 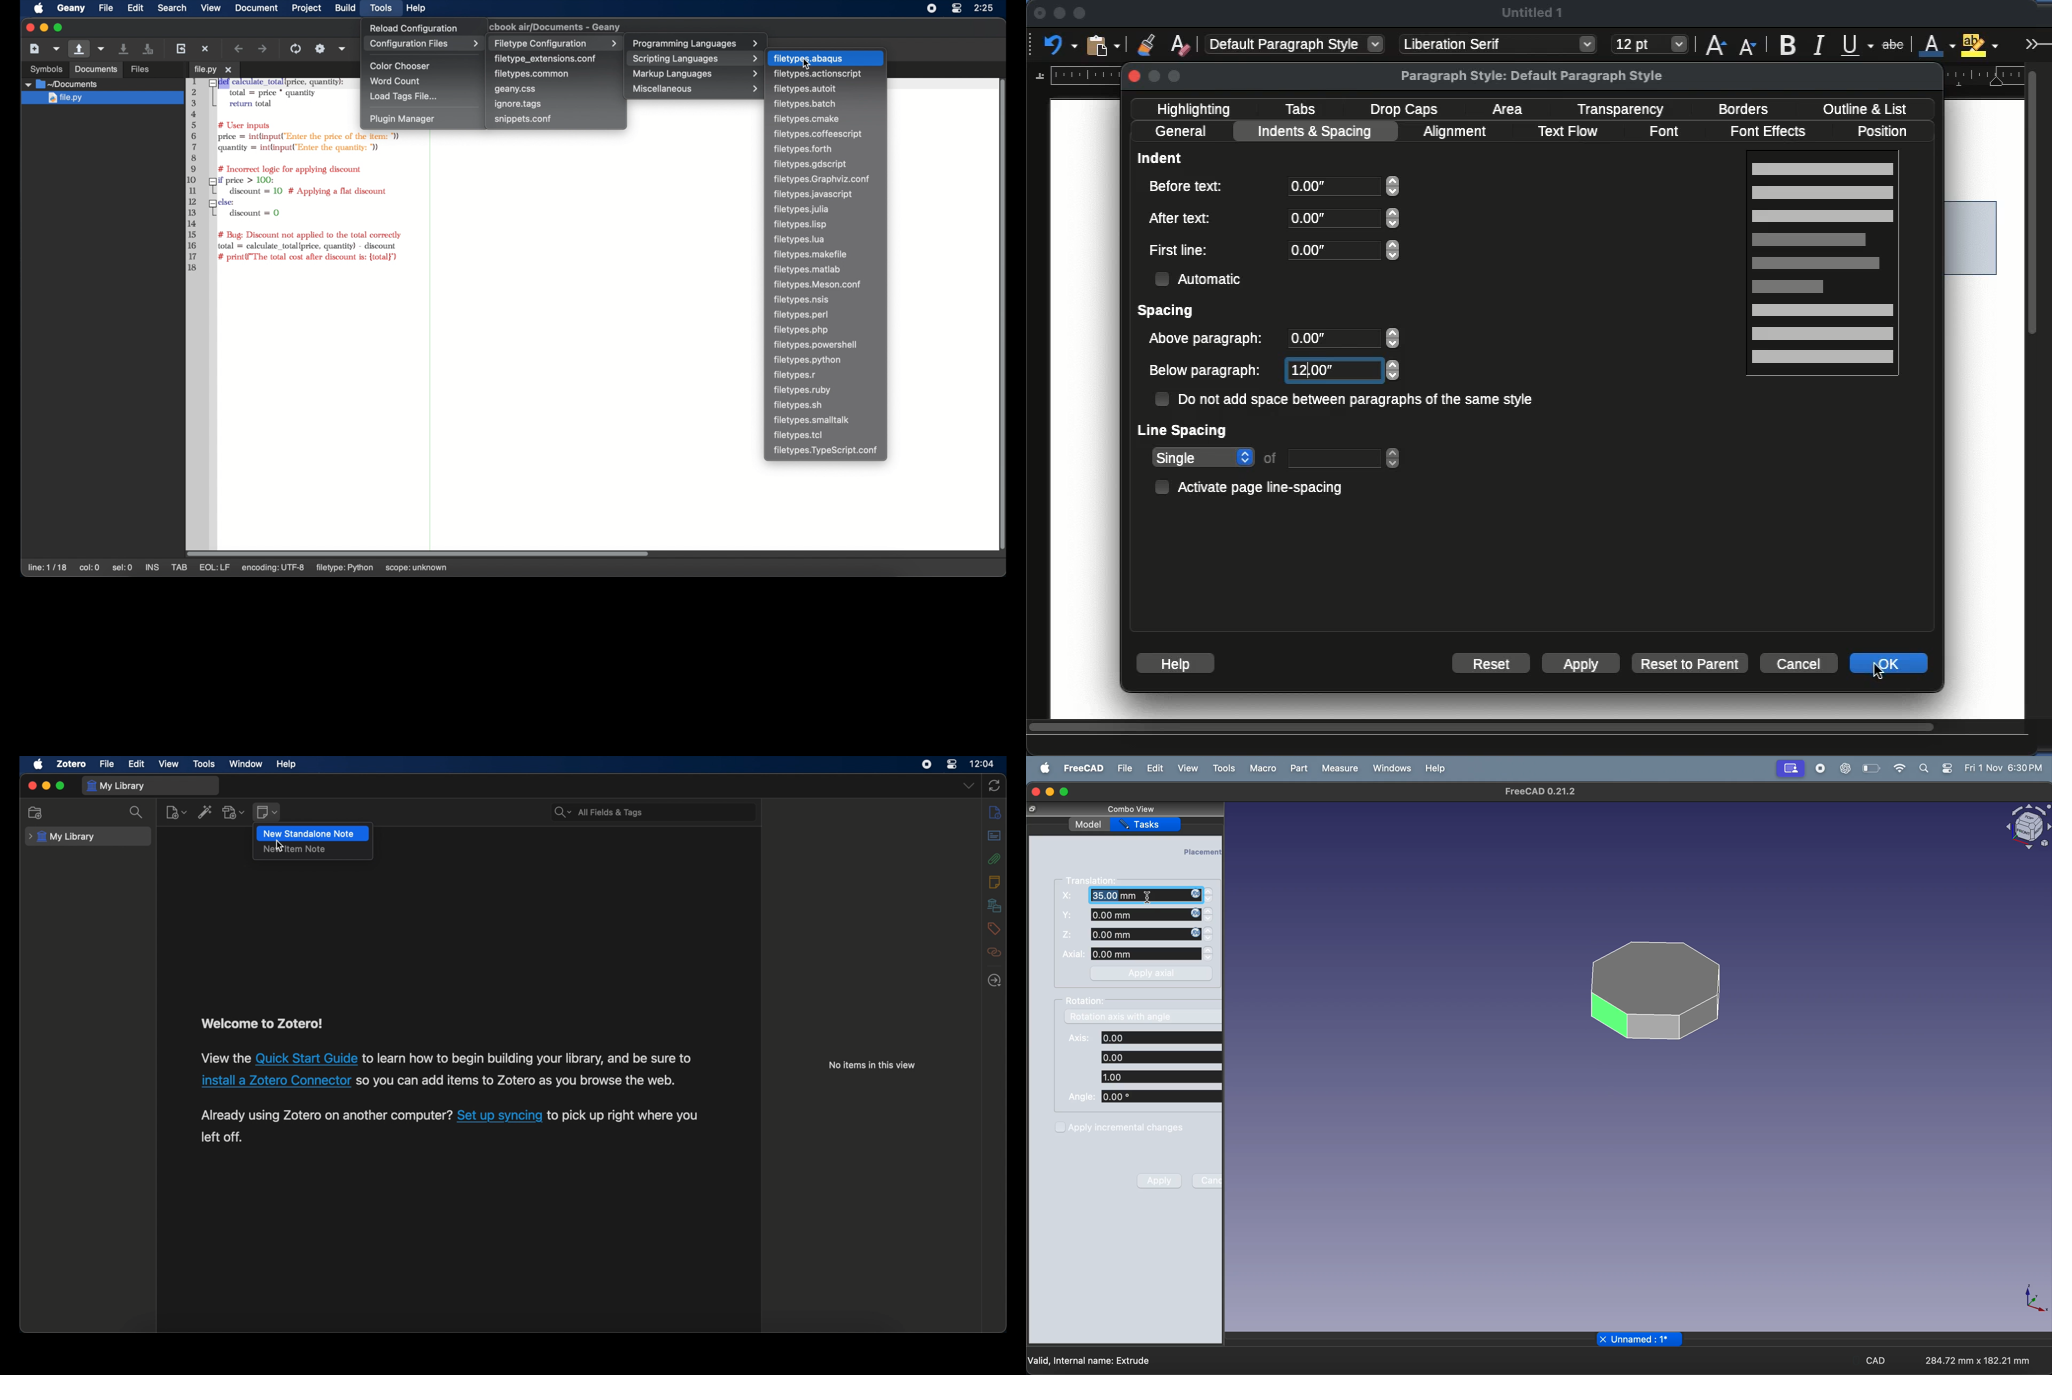 What do you see at coordinates (1568, 132) in the screenshot?
I see `text flow` at bounding box center [1568, 132].